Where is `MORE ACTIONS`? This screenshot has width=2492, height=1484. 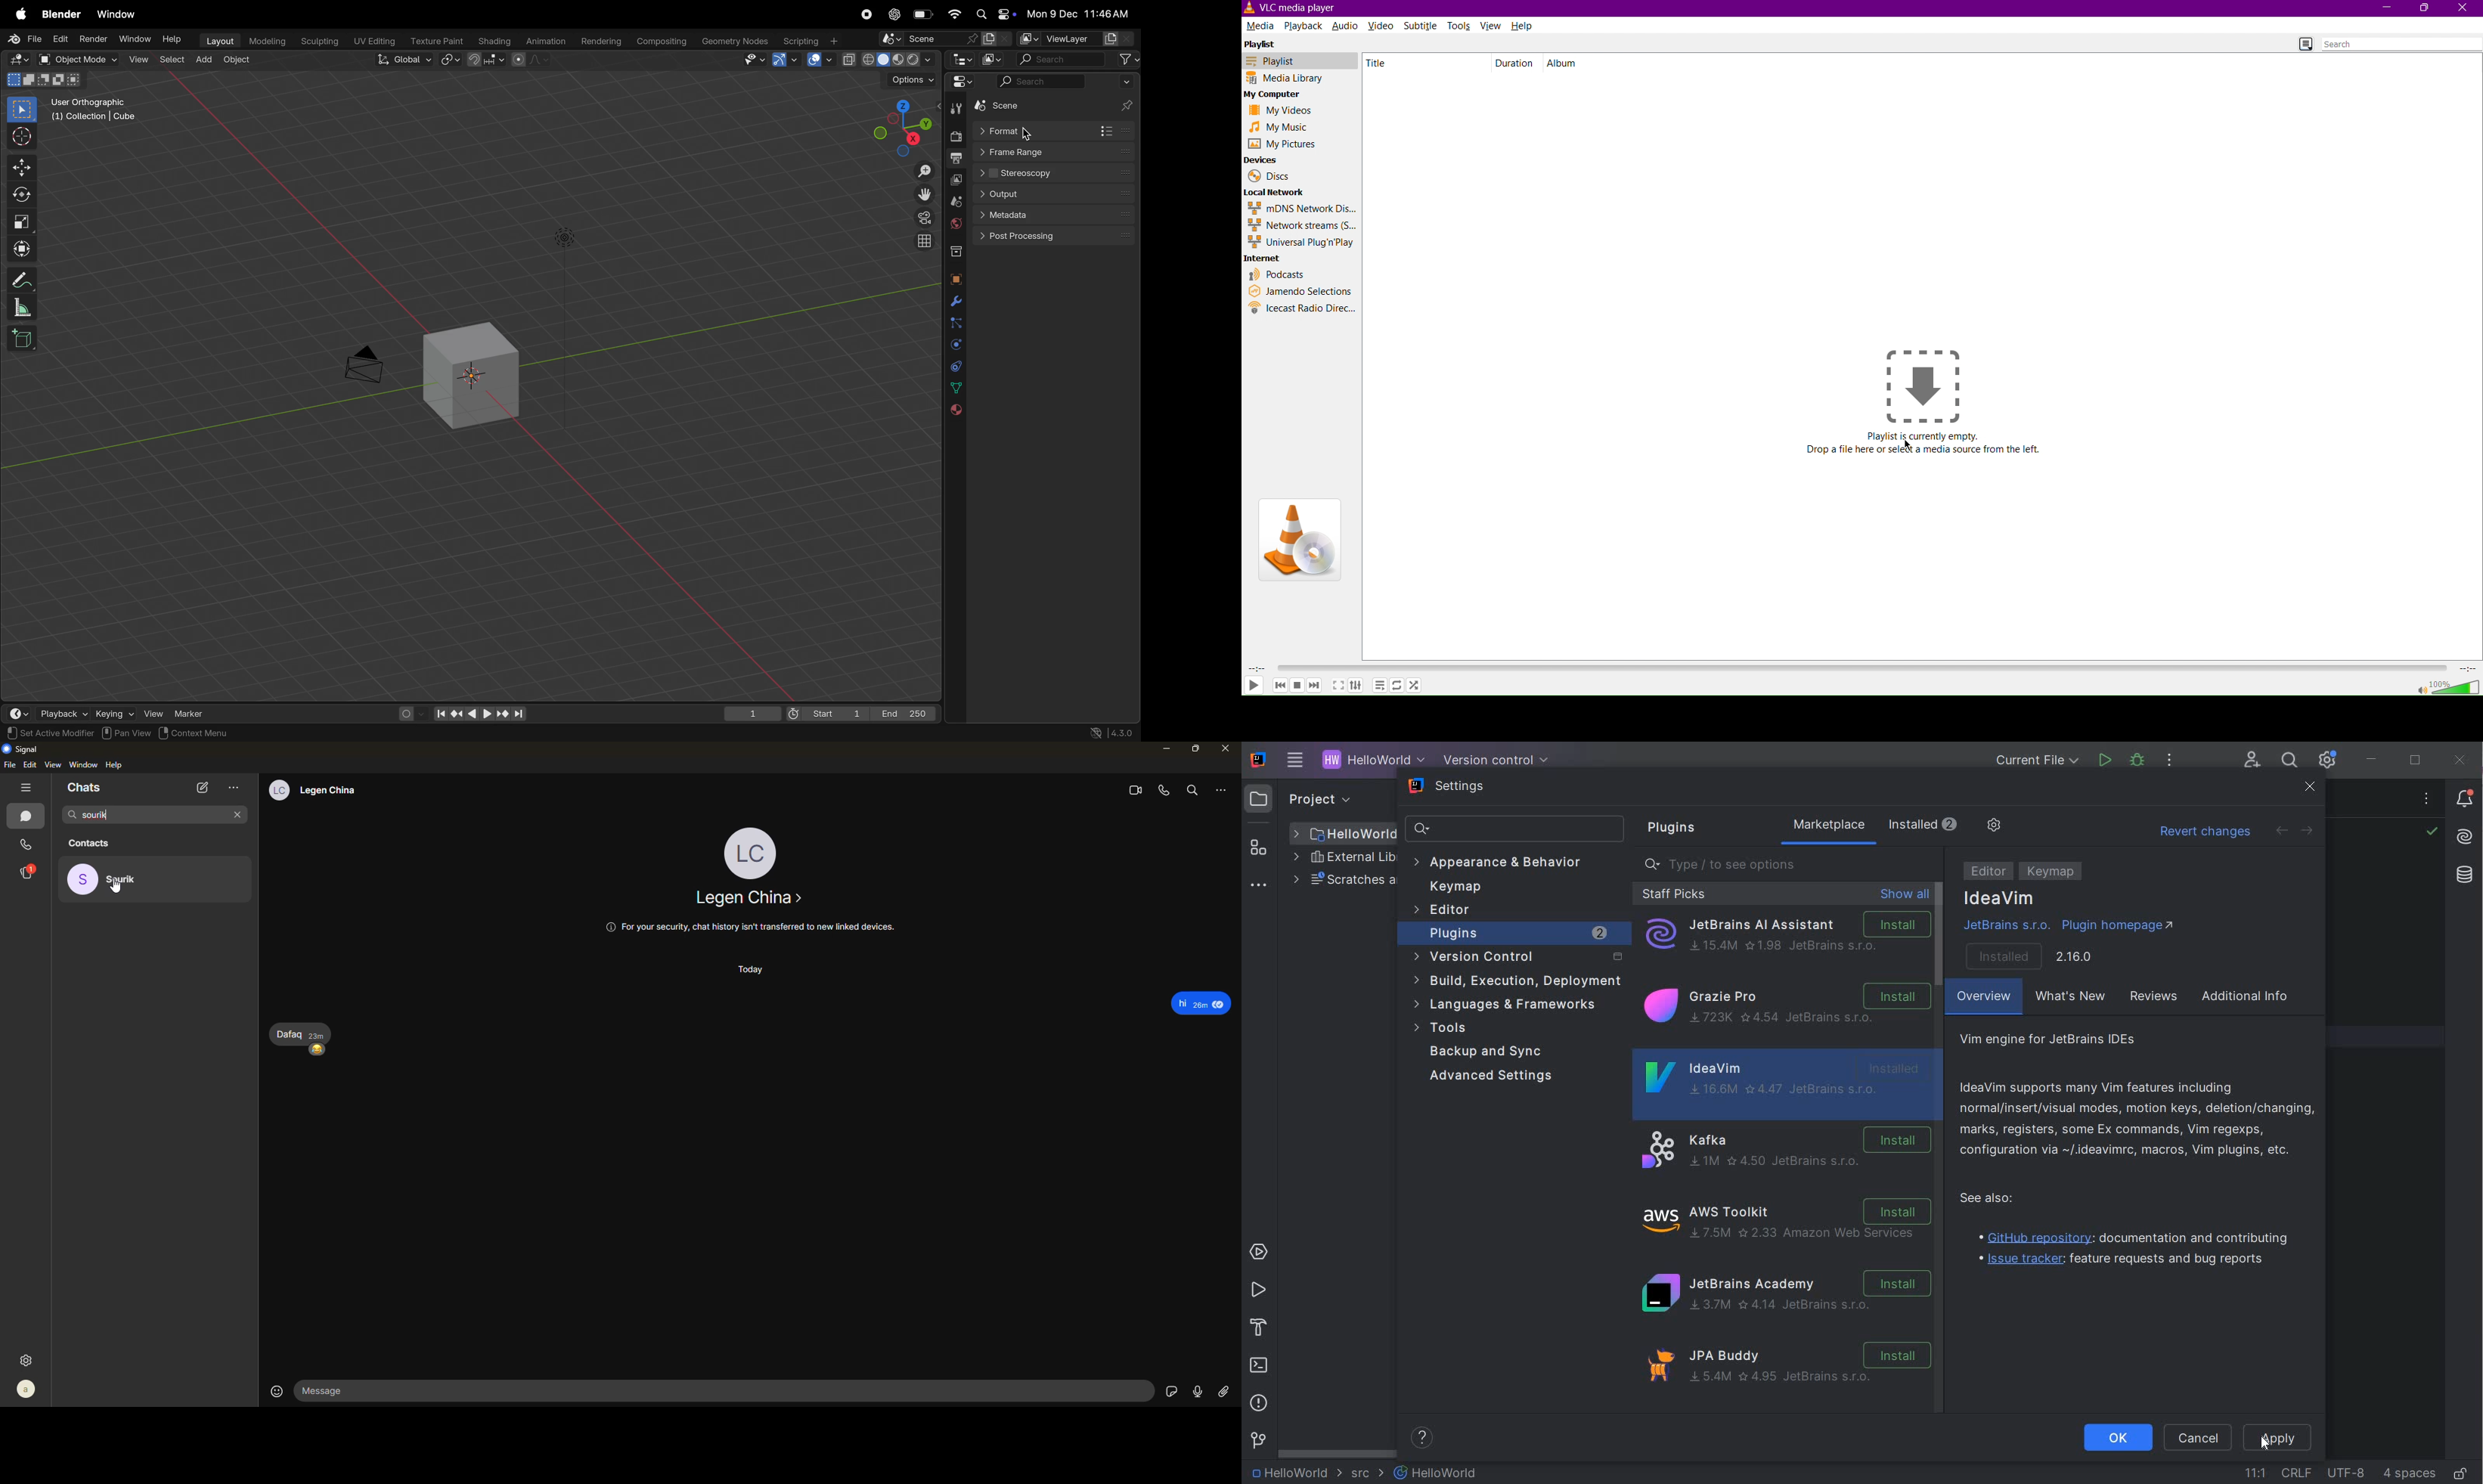 MORE ACTIONS is located at coordinates (2170, 764).